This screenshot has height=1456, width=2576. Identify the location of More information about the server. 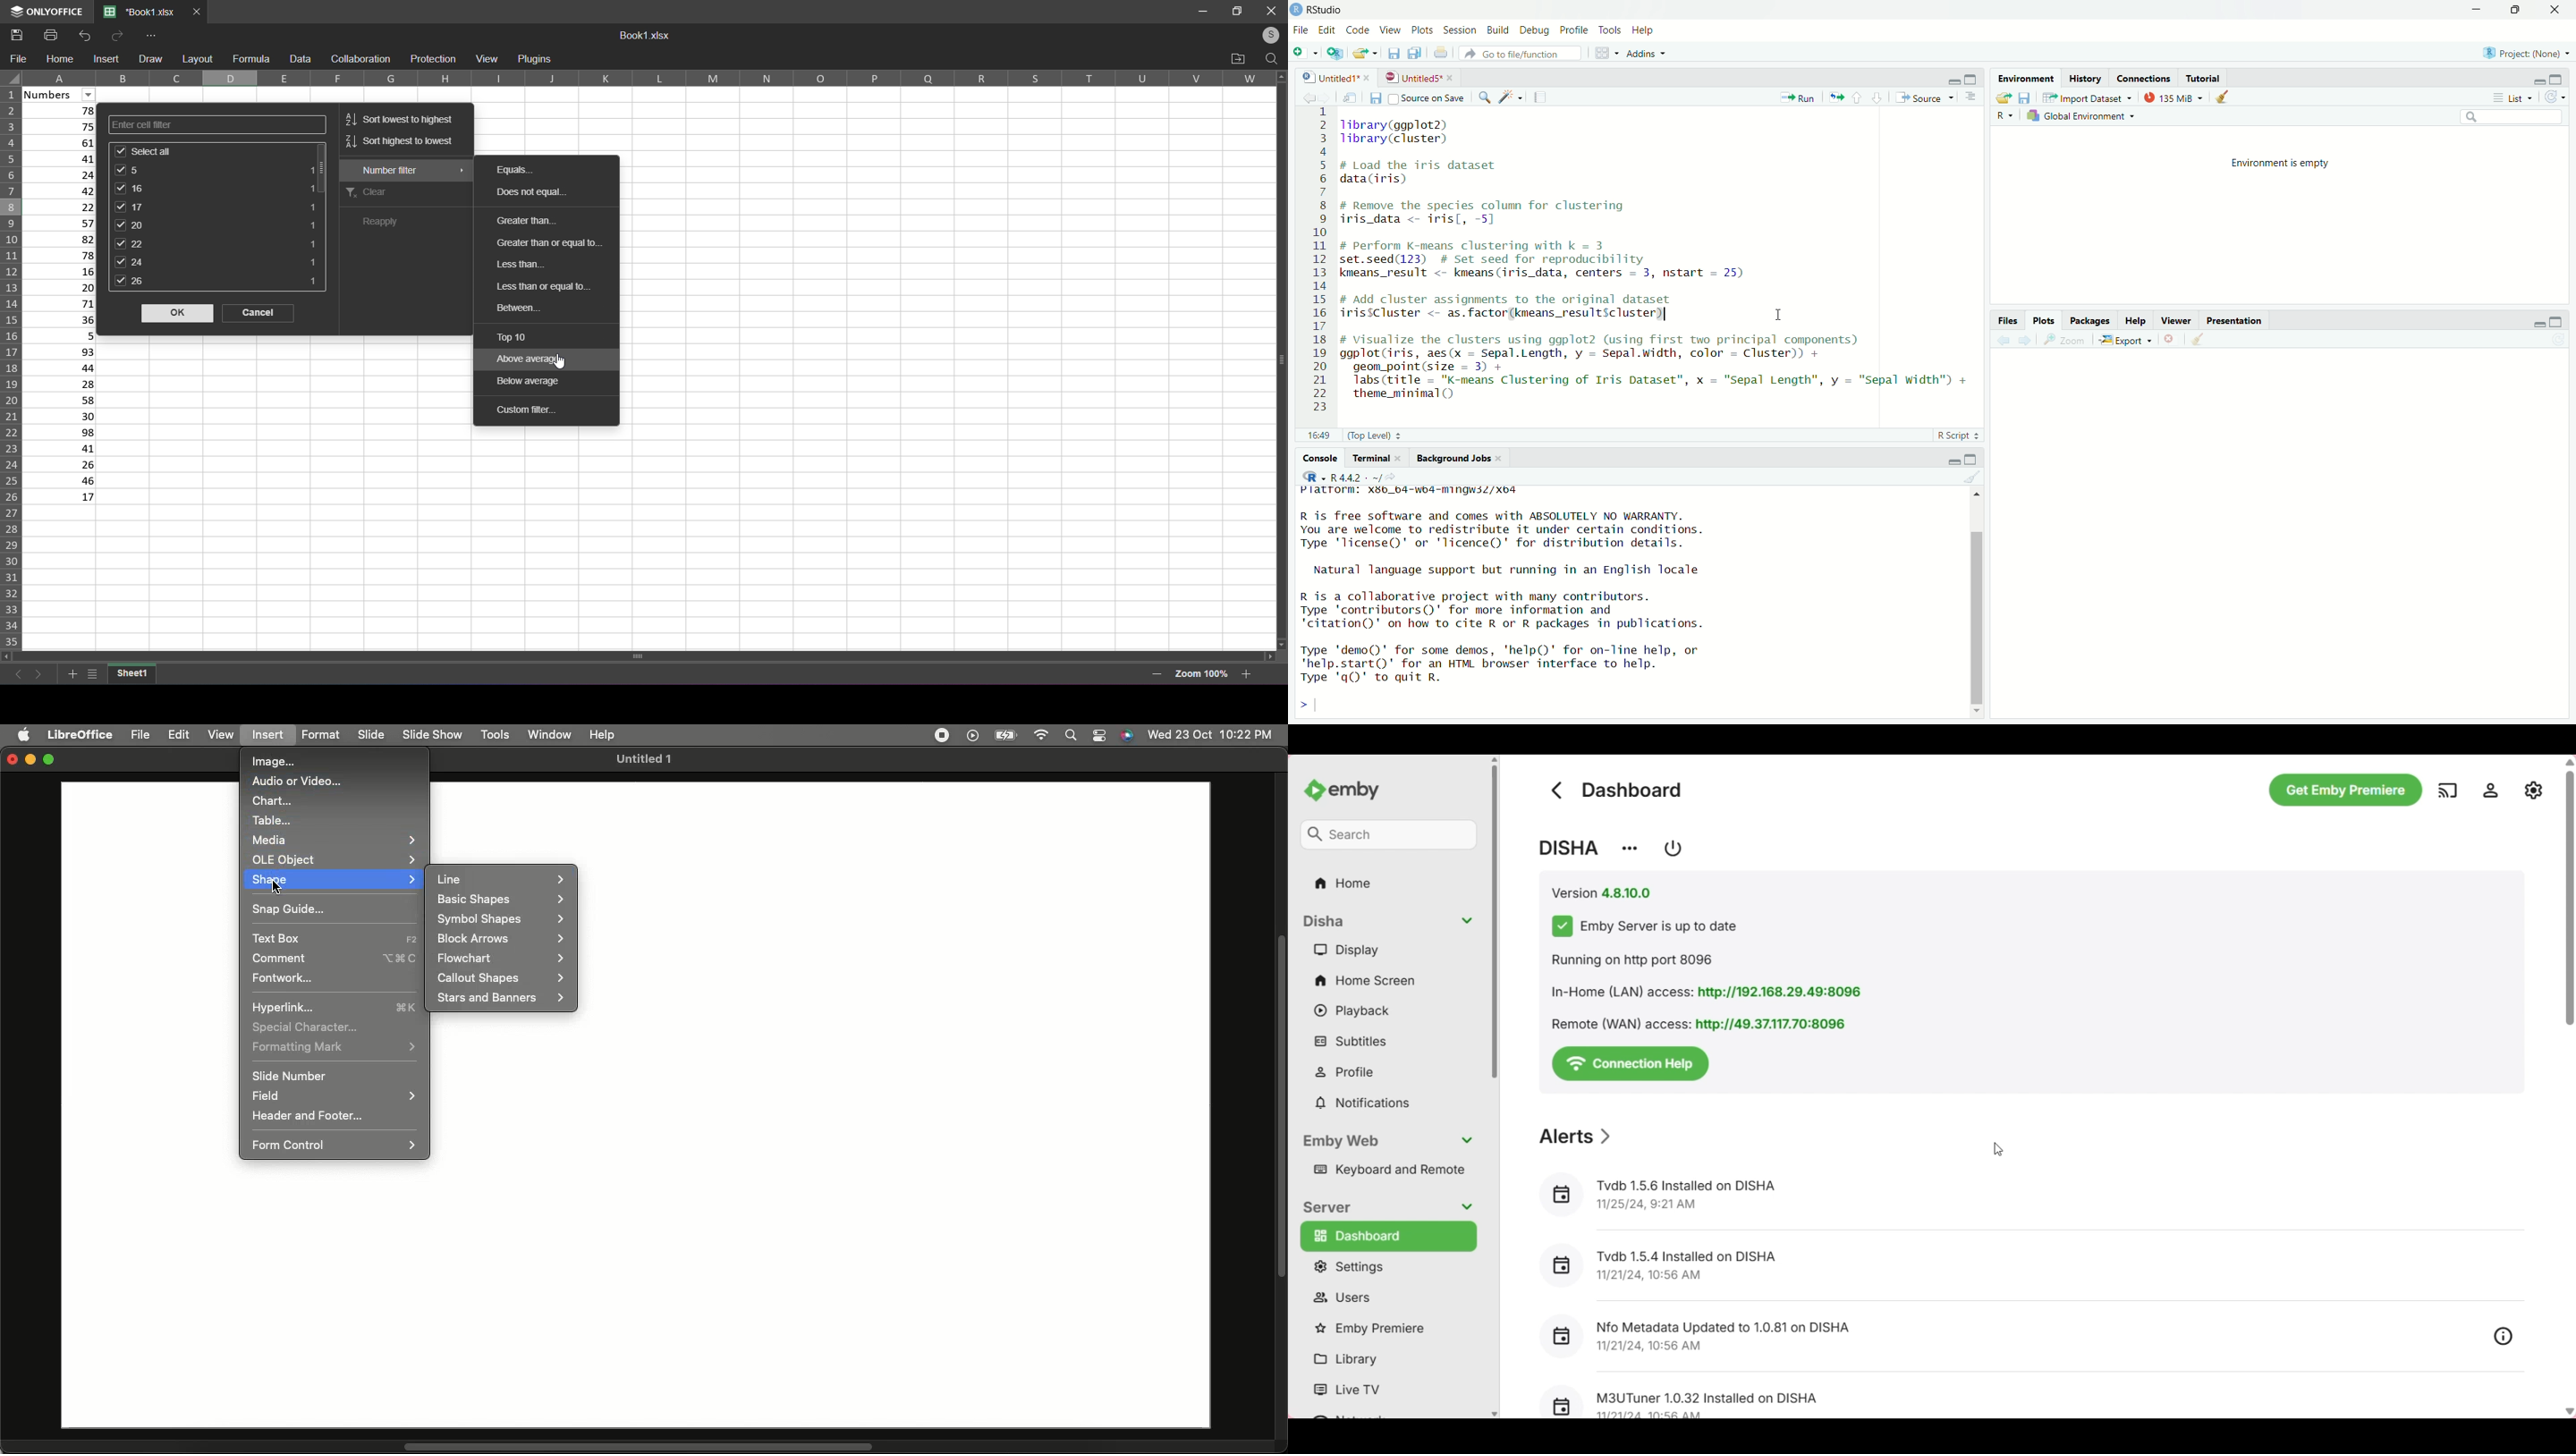
(1710, 993).